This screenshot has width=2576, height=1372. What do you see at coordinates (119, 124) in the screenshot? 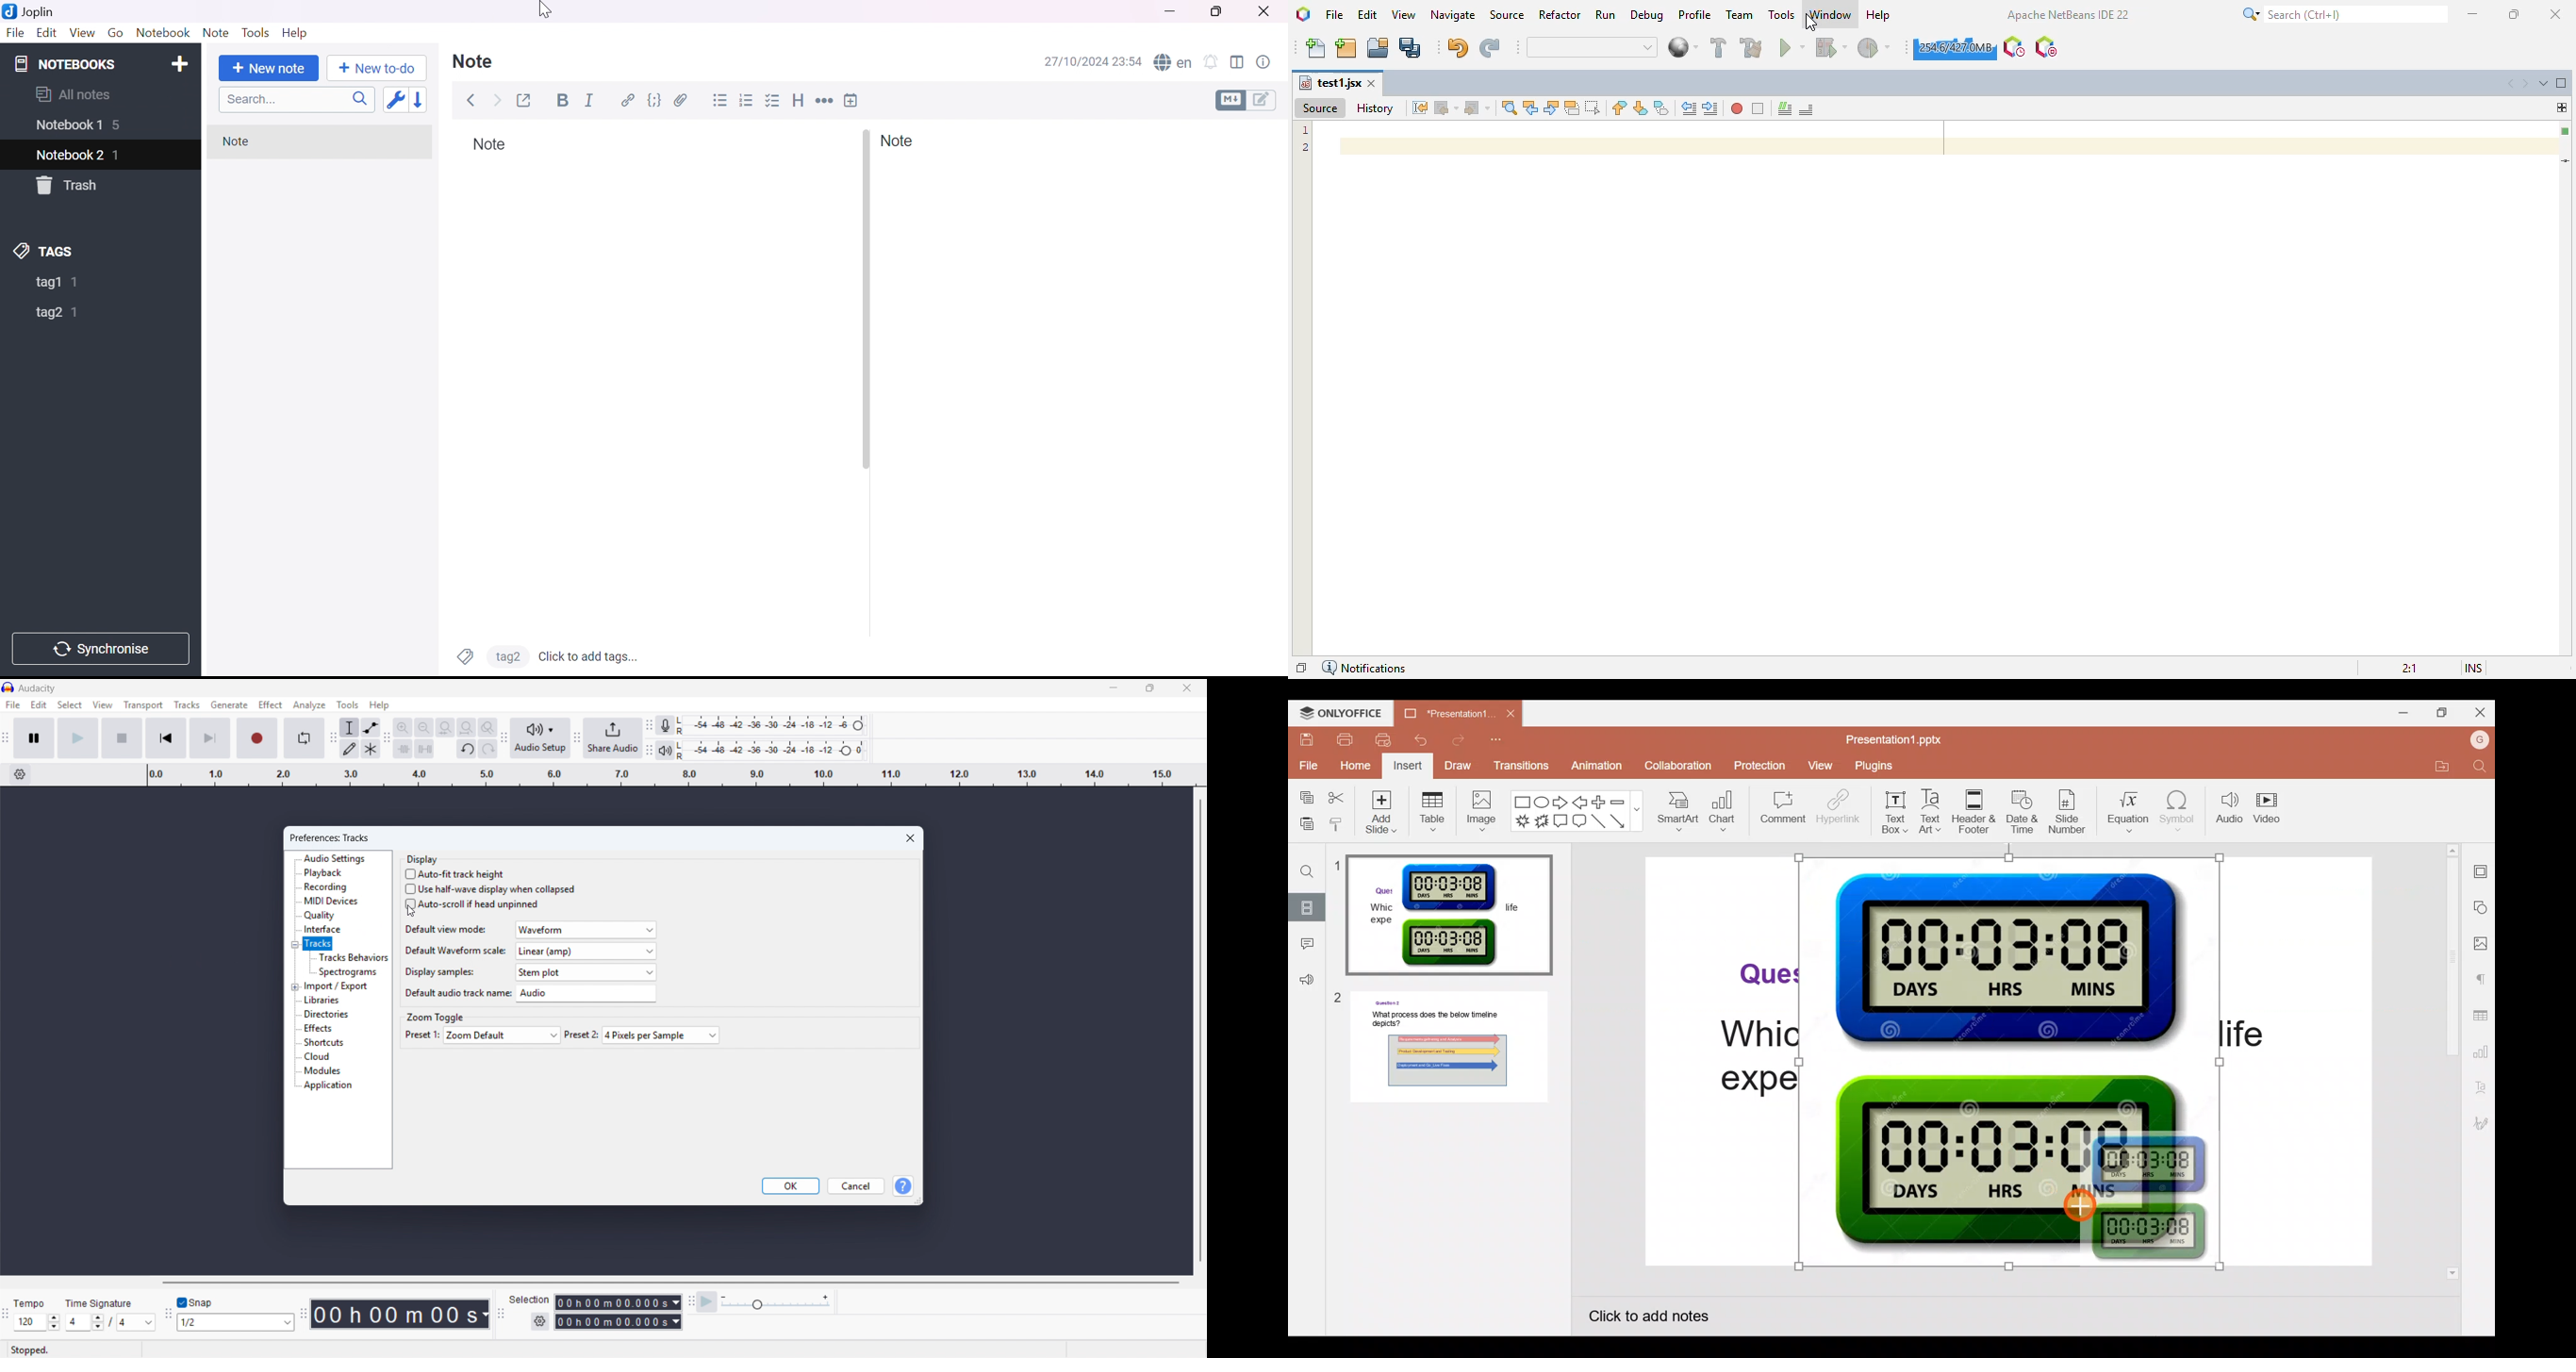
I see `6` at bounding box center [119, 124].